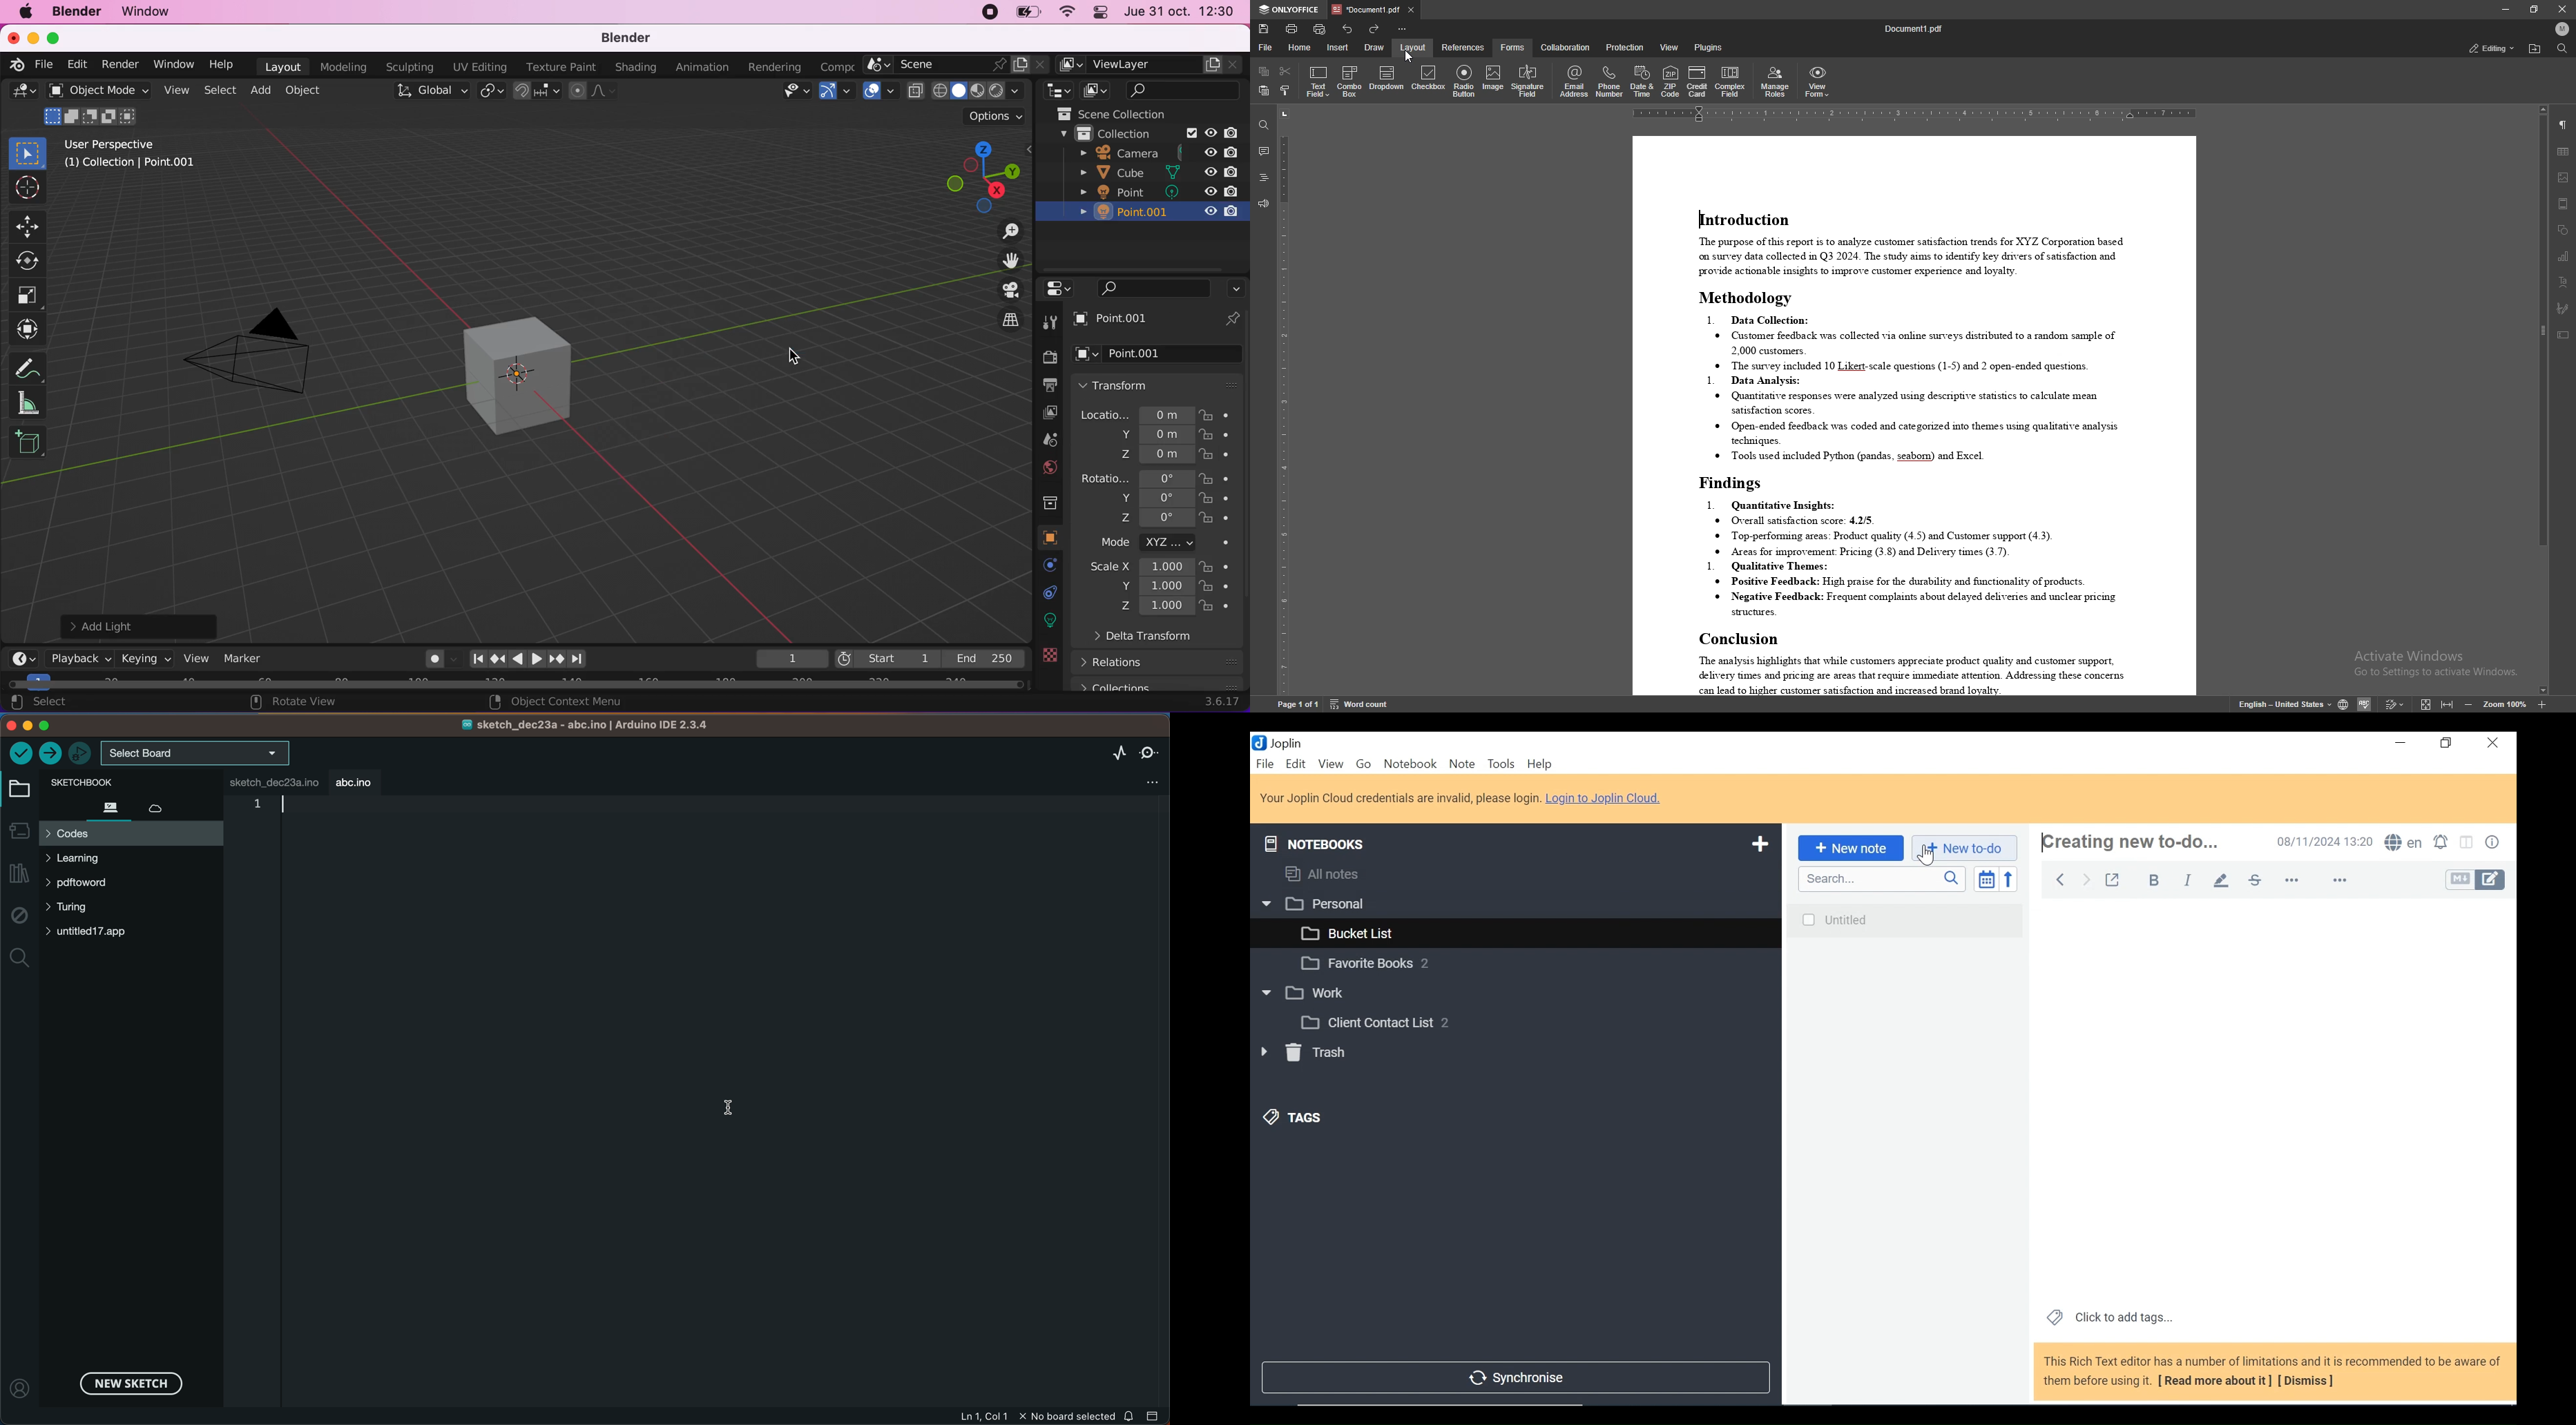 This screenshot has height=1428, width=2576. Describe the element at coordinates (1462, 798) in the screenshot. I see `Login to Joplin Cloud` at that location.